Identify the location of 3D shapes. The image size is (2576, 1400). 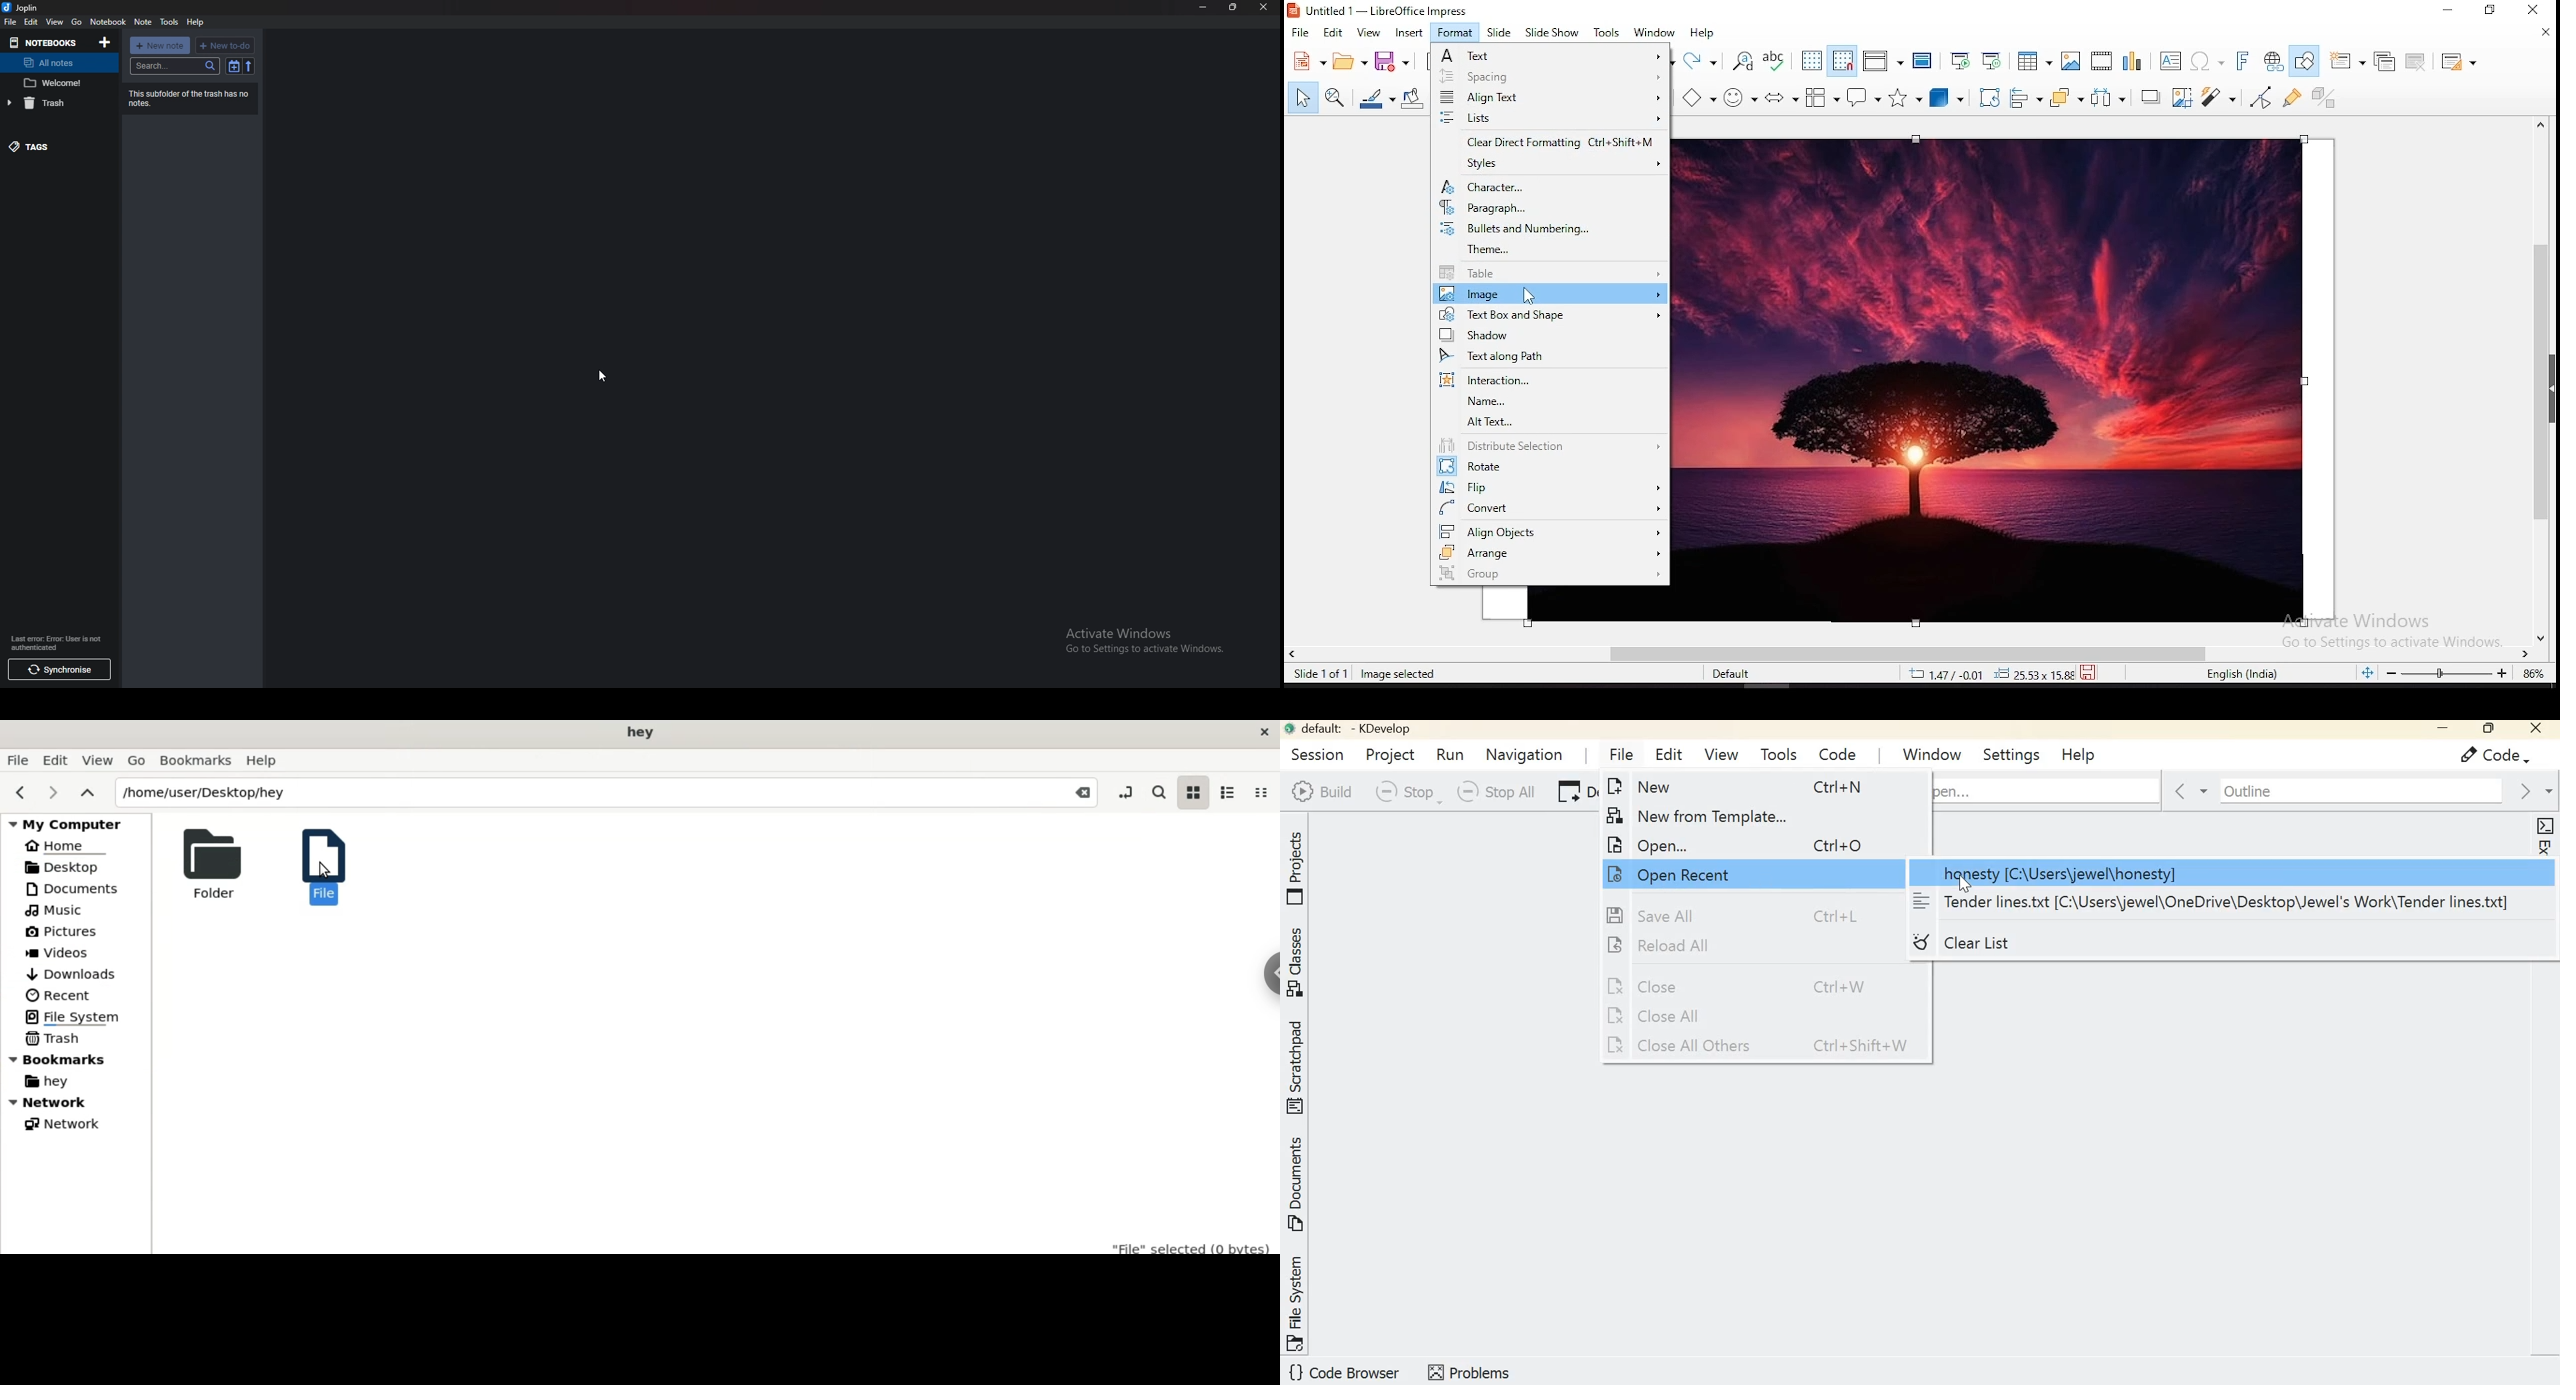
(1947, 100).